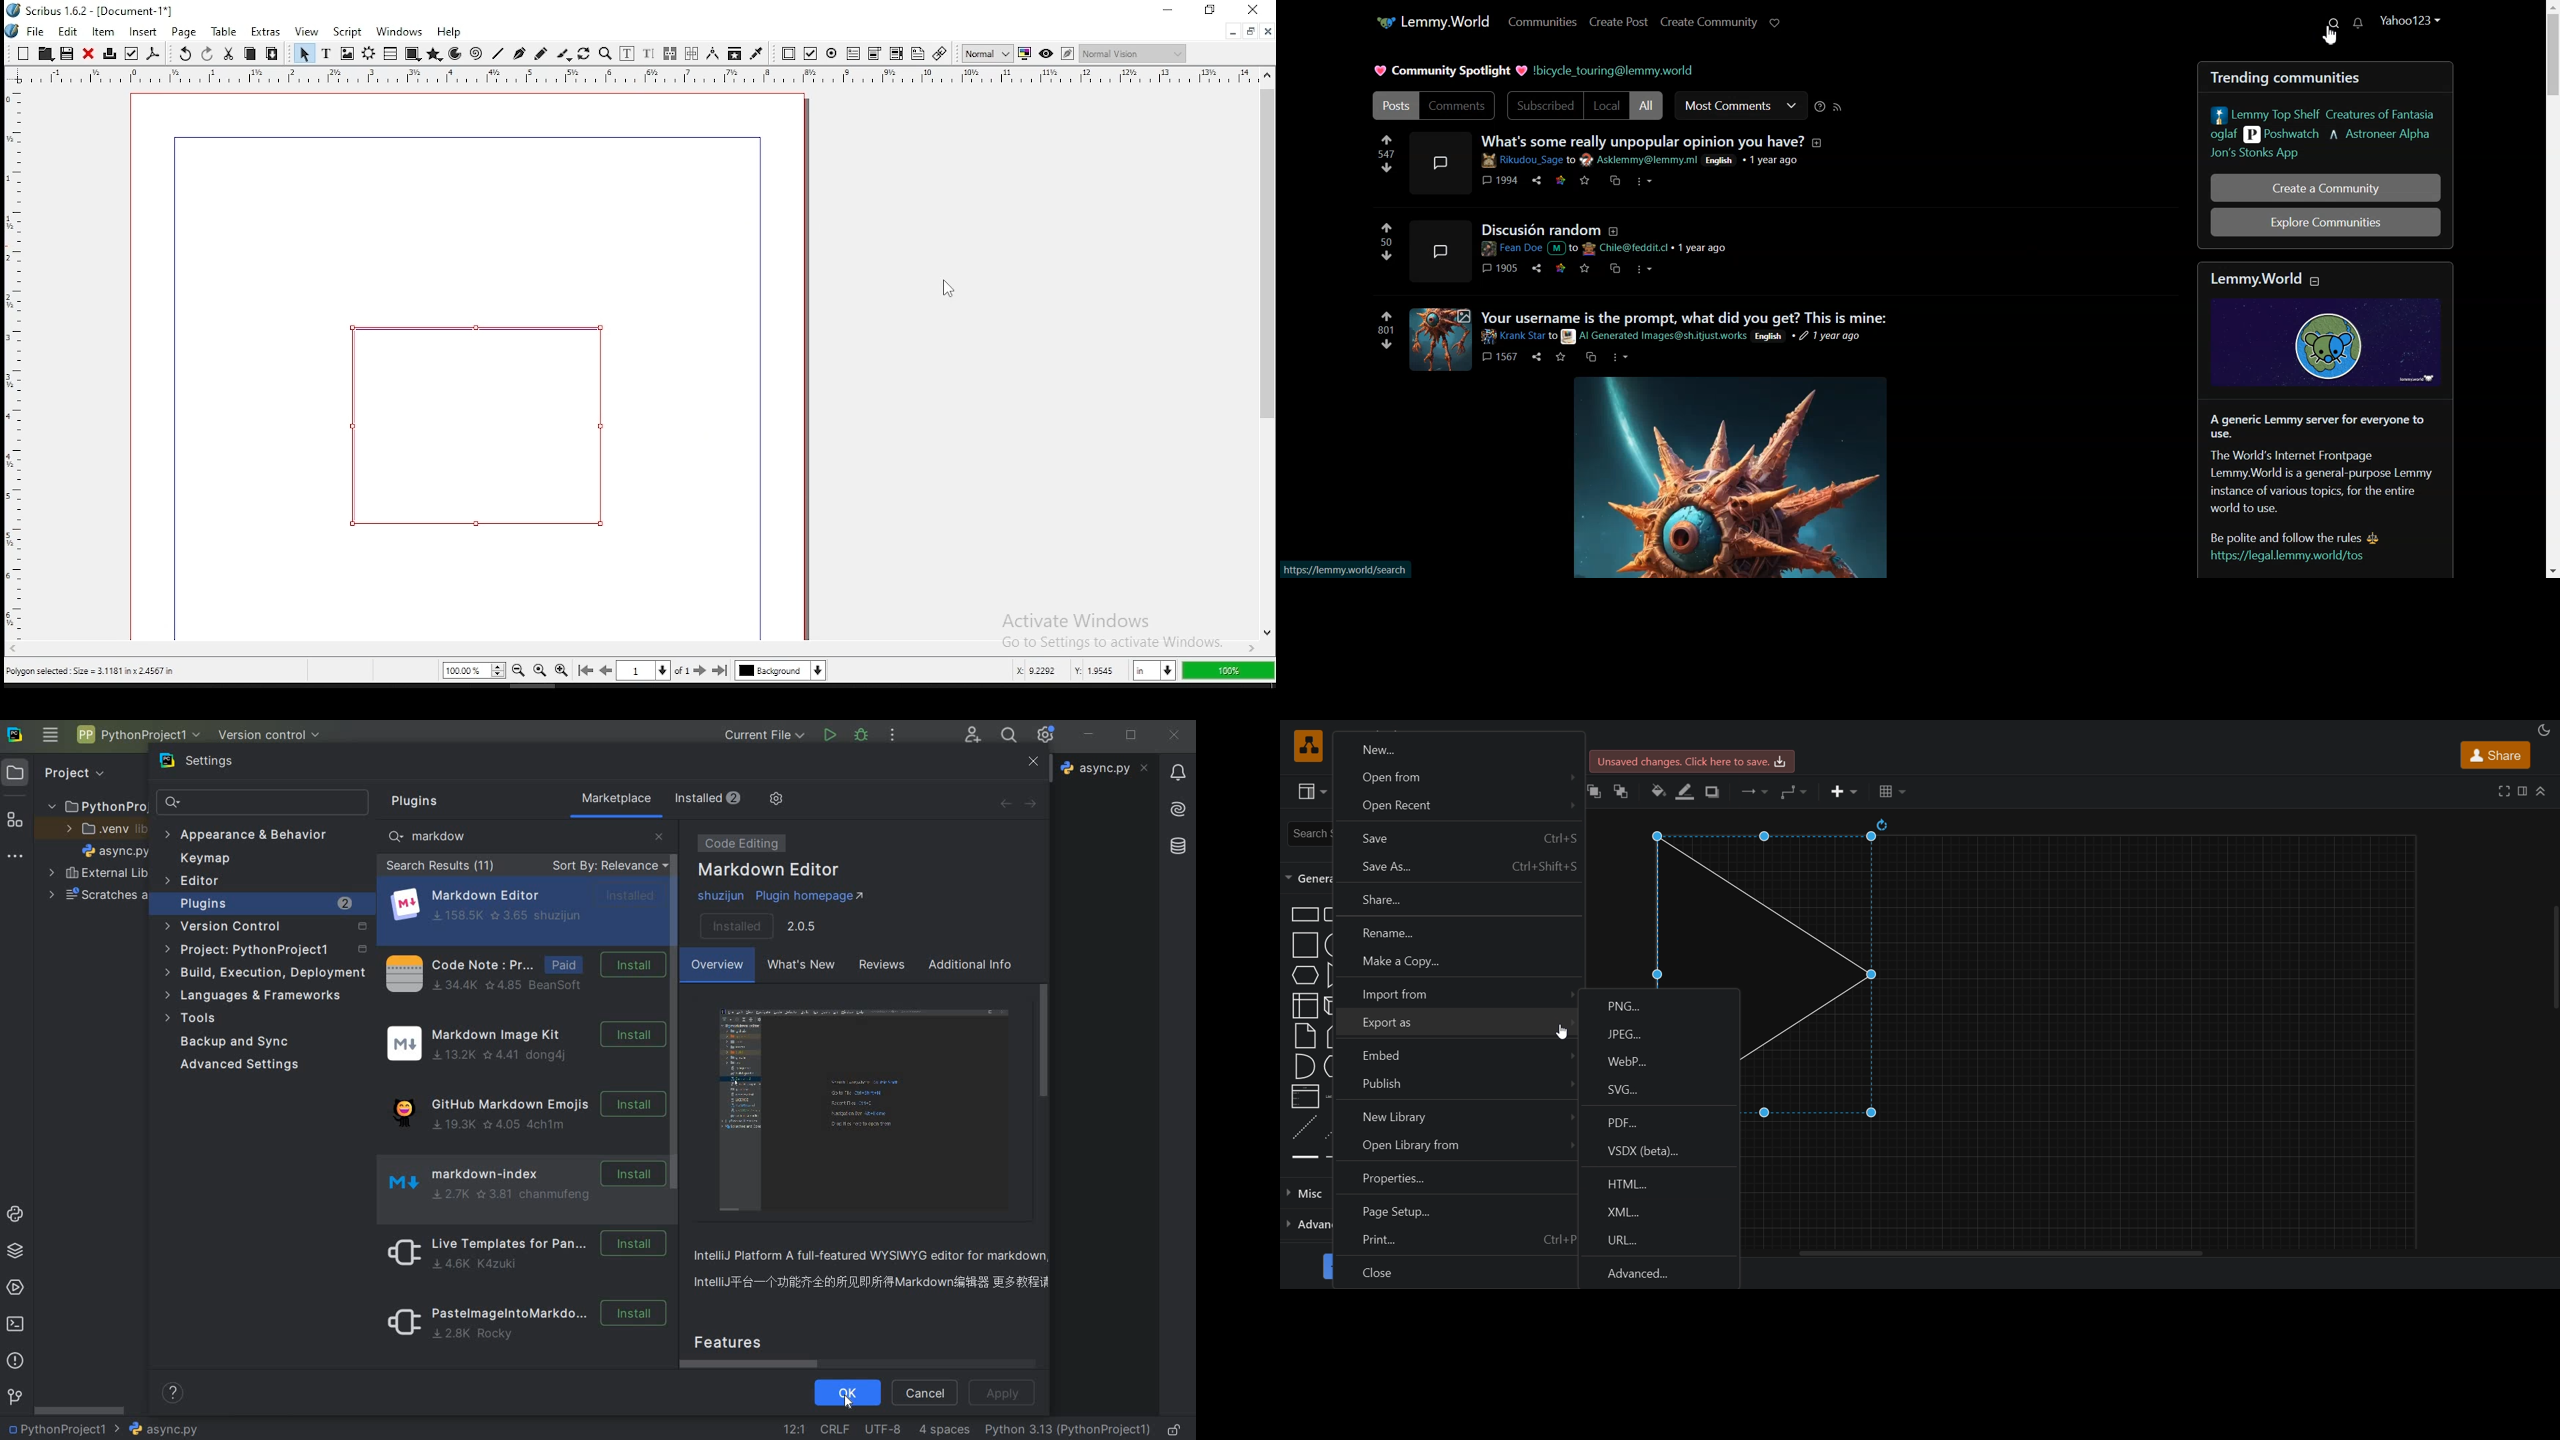  I want to click on run, so click(829, 735).